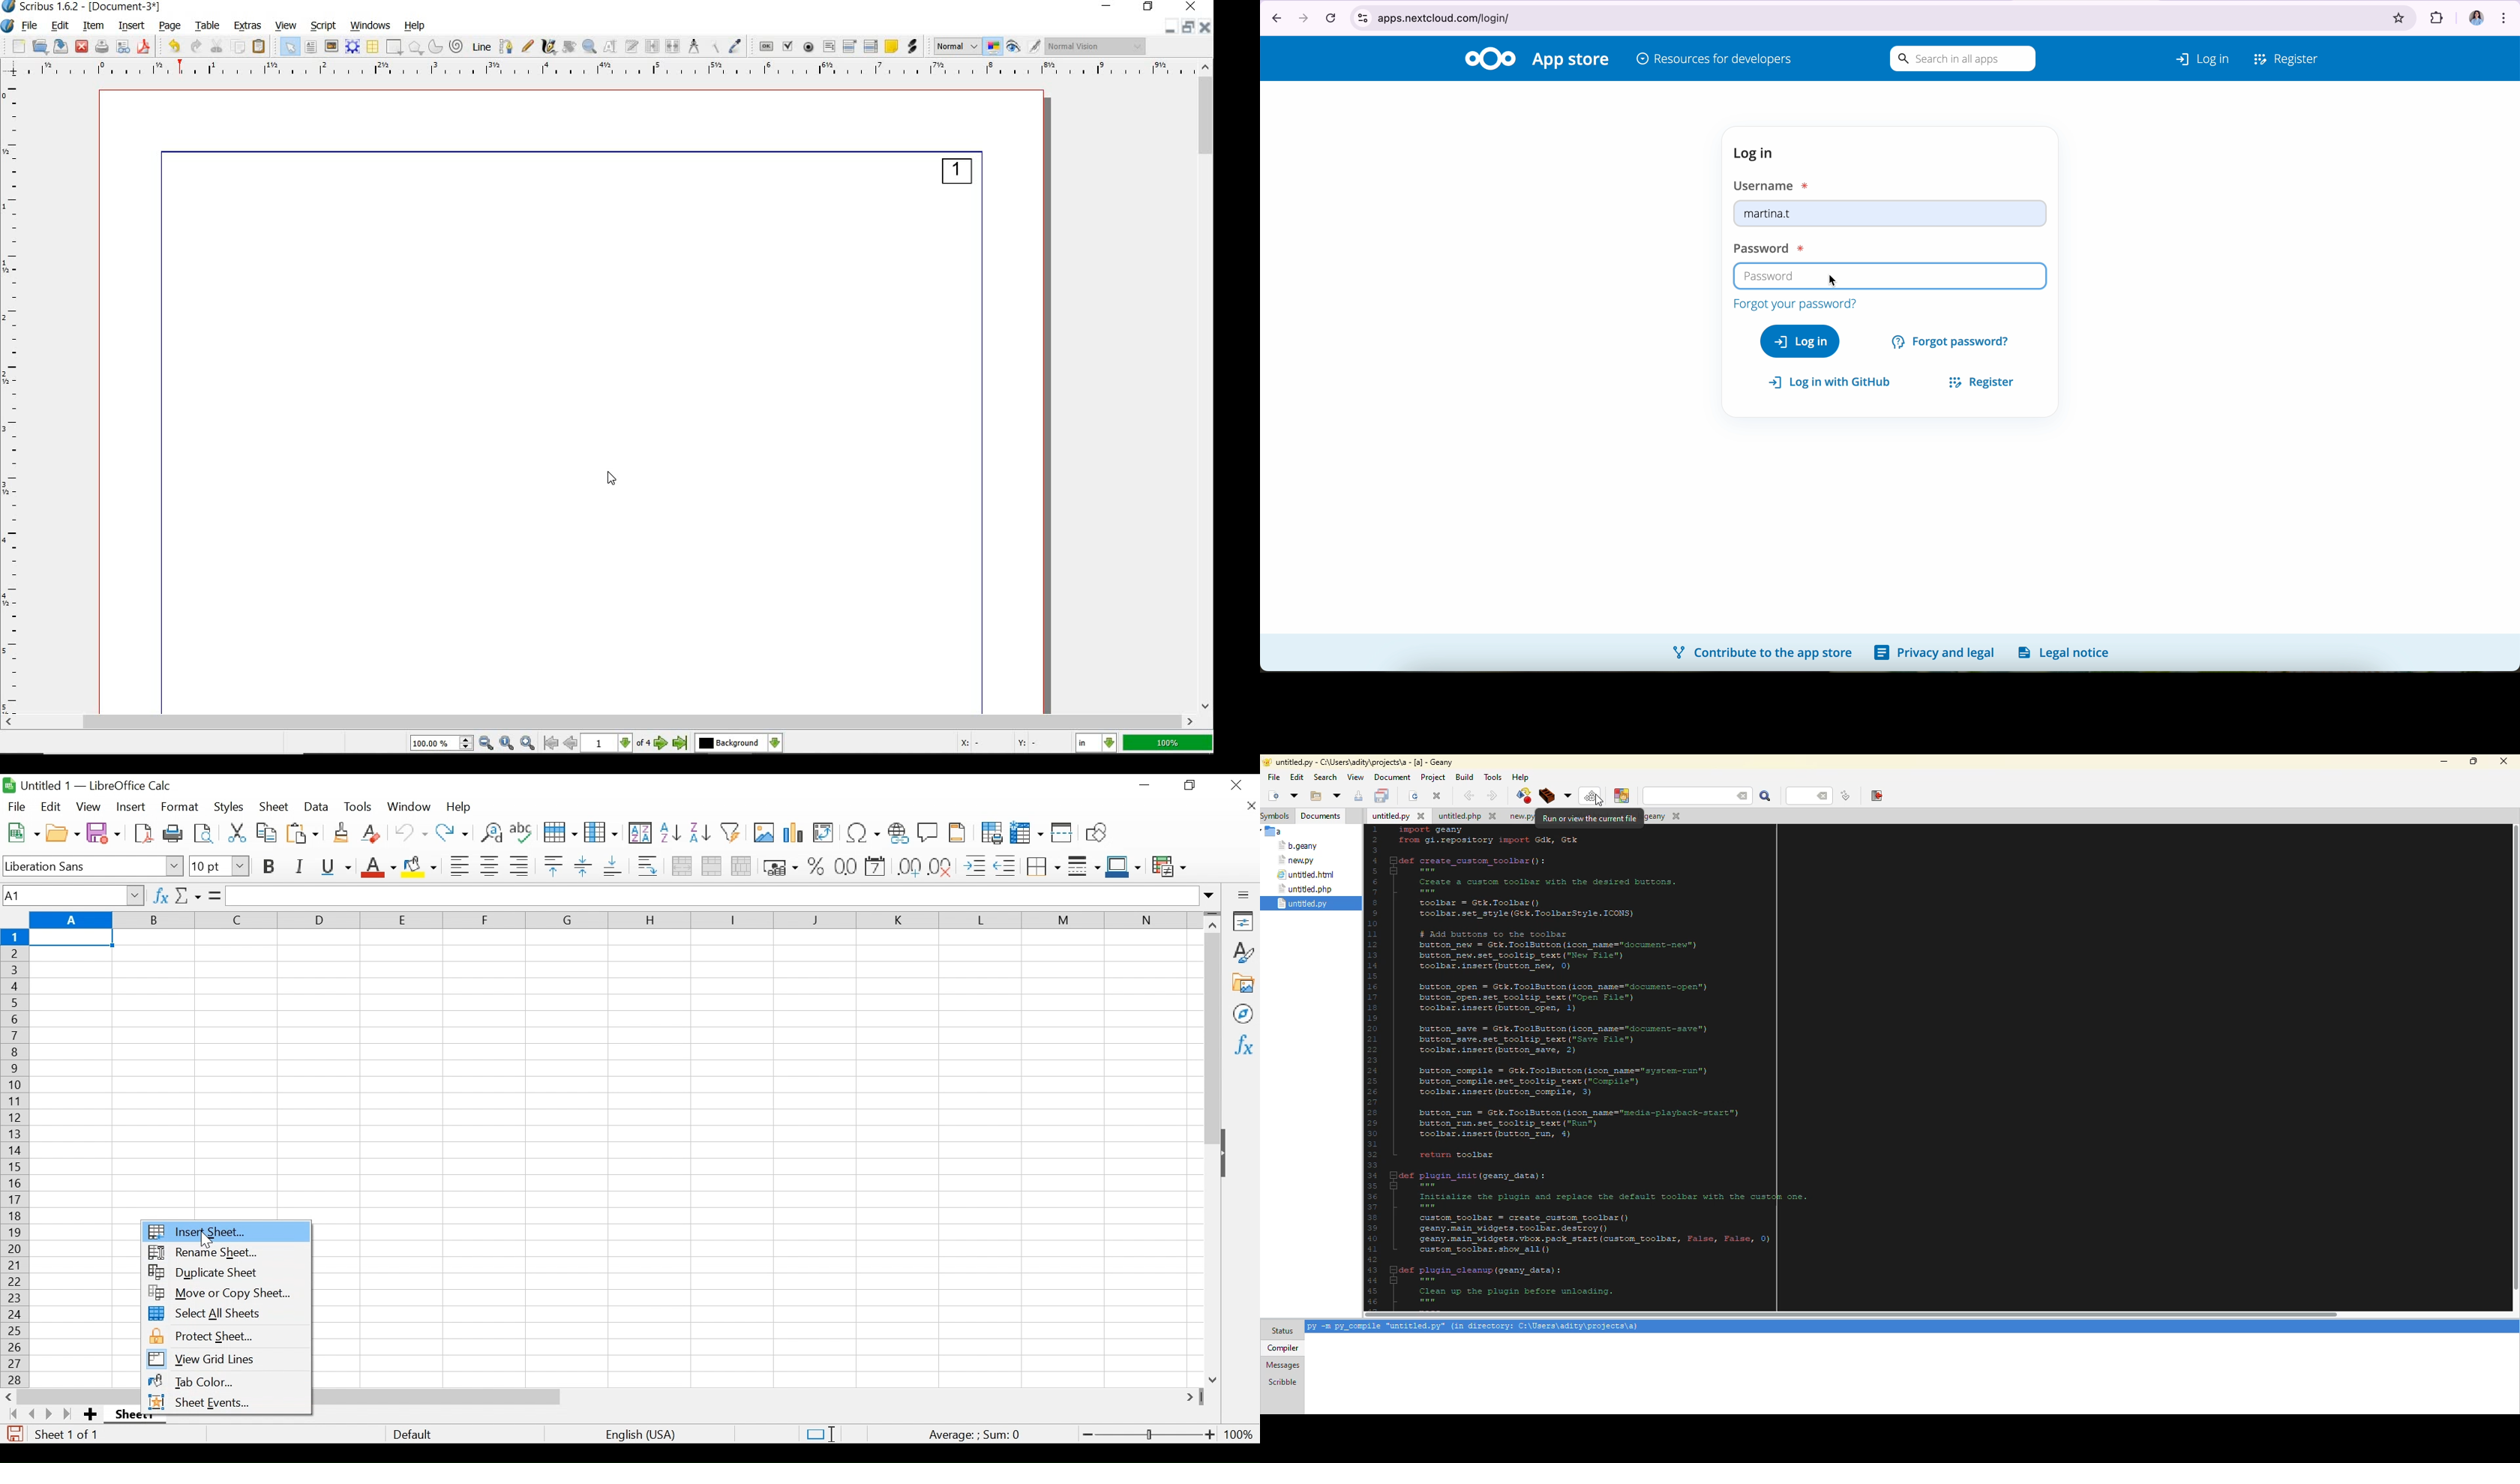 The width and height of the screenshot is (2520, 1484). I want to click on Unmerge cells, so click(742, 867).